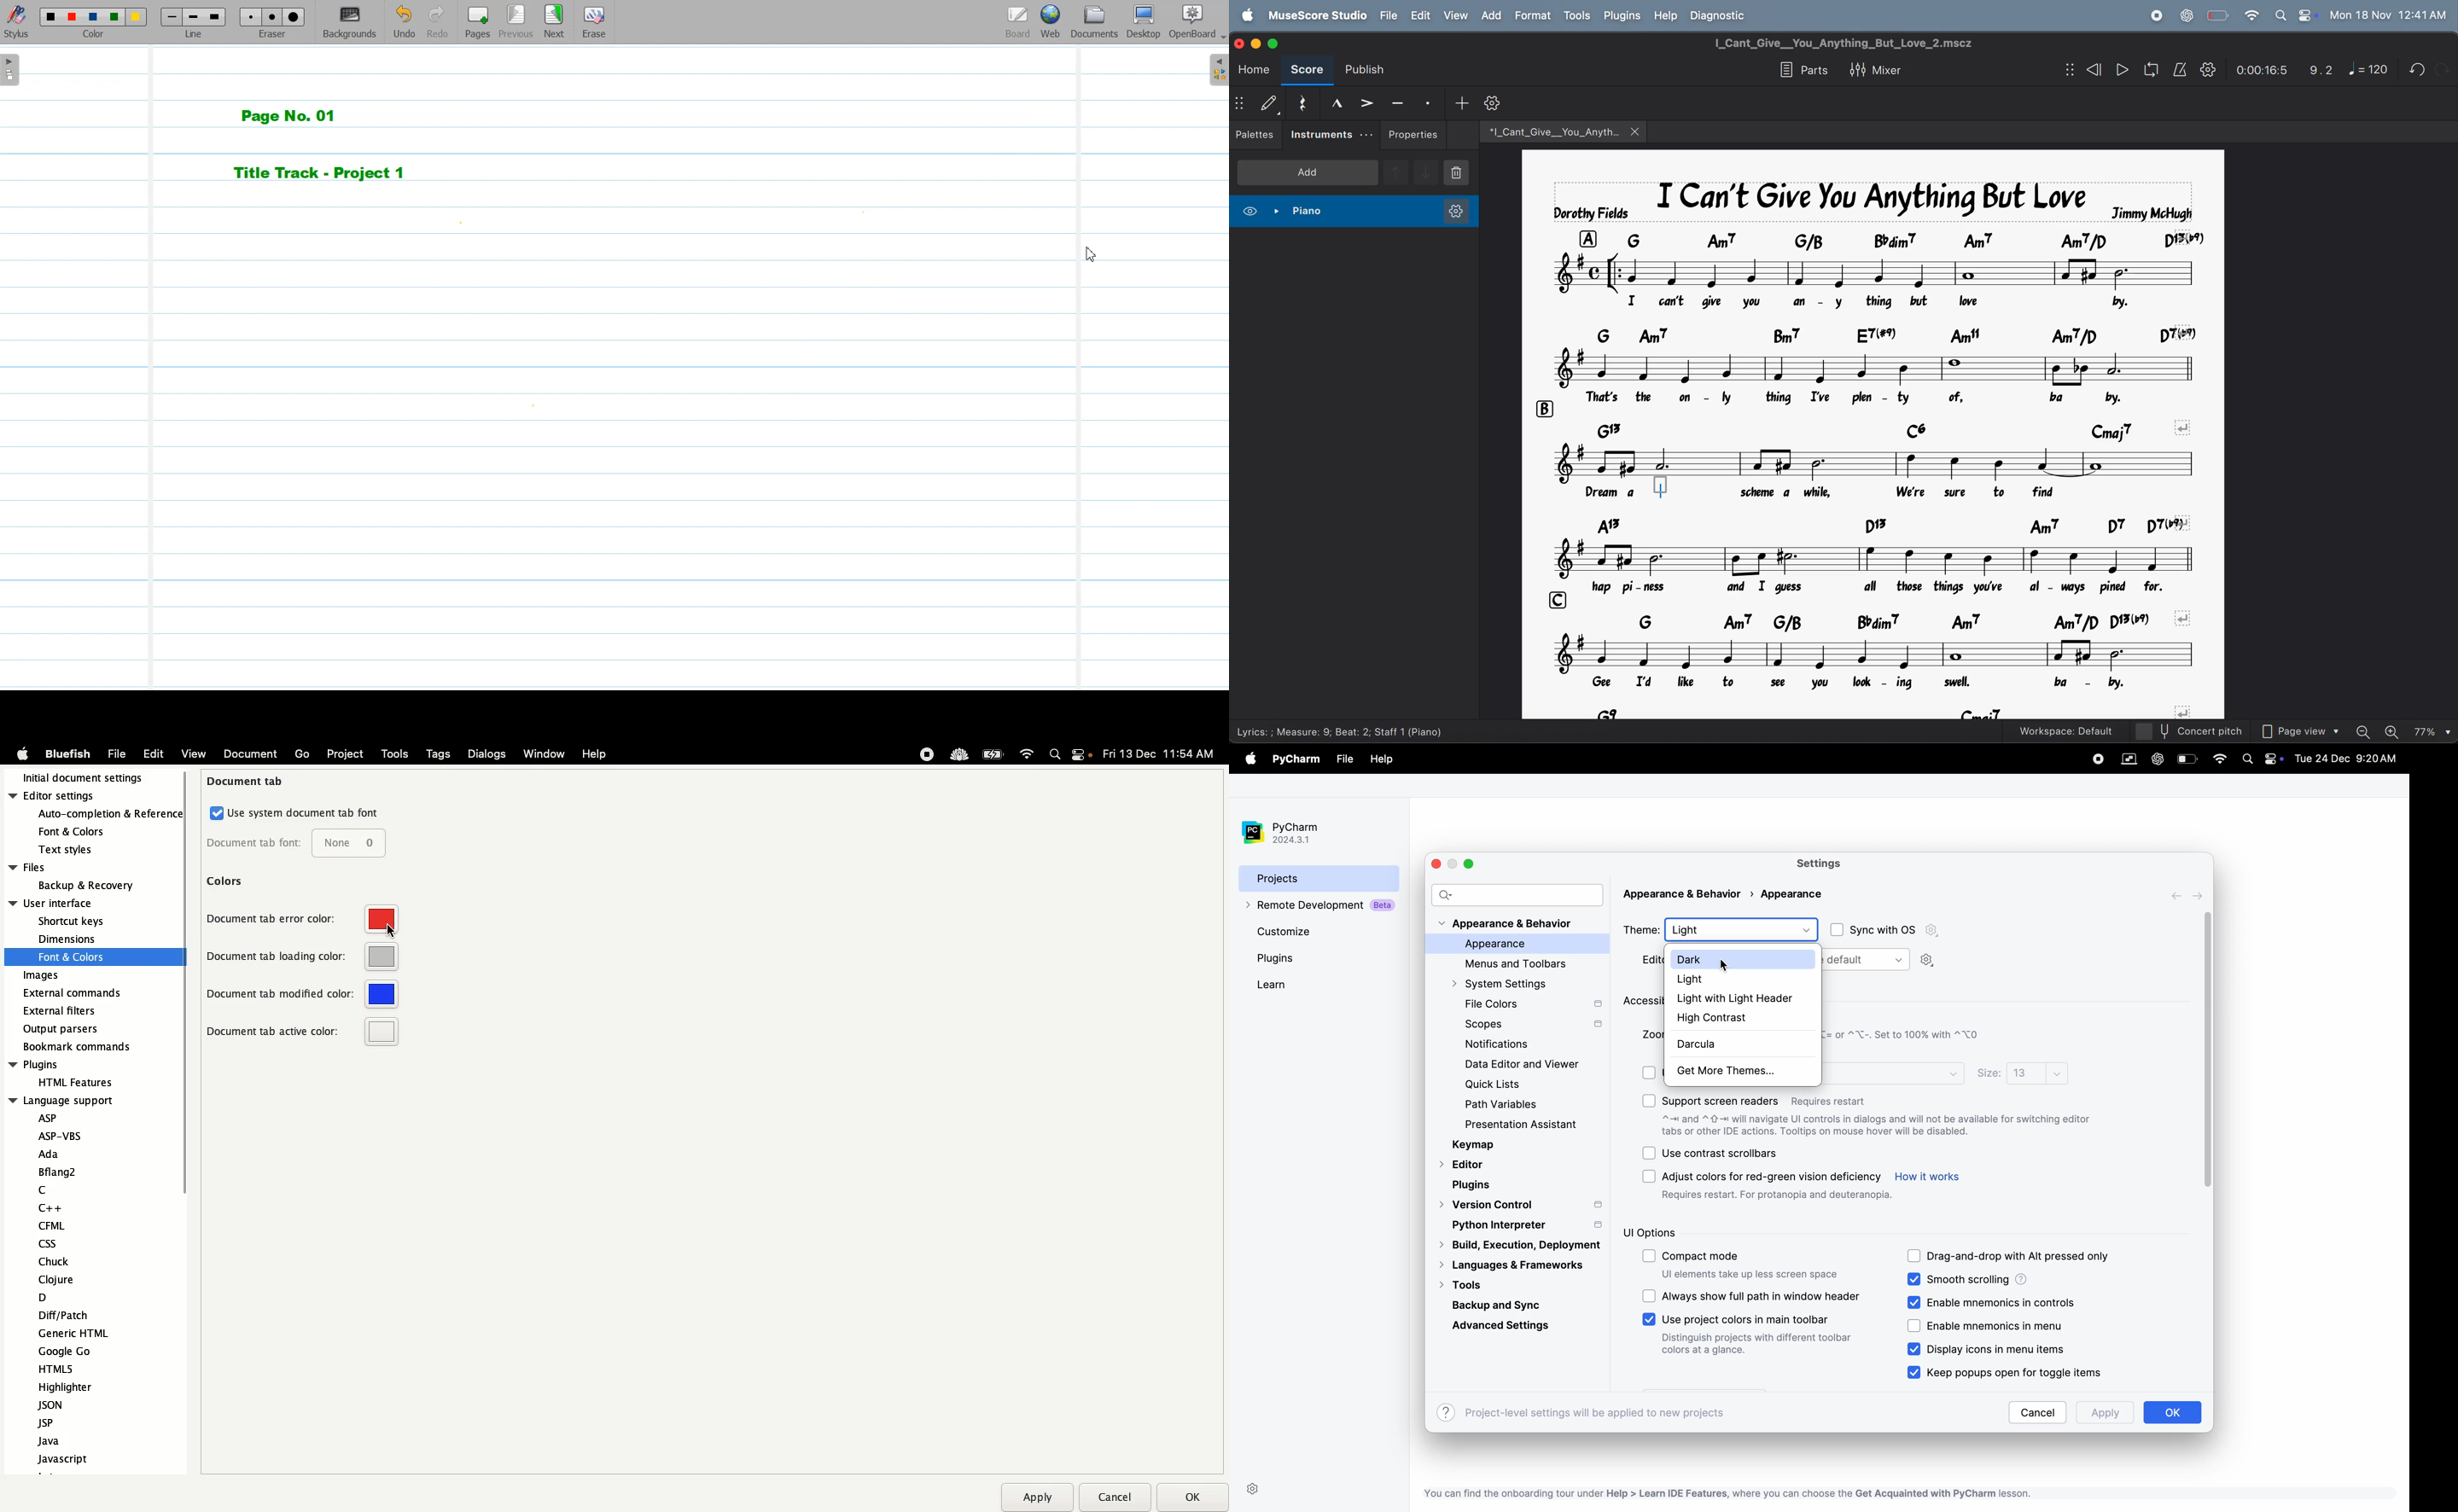 Image resolution: width=2464 pixels, height=1512 pixels. What do you see at coordinates (84, 830) in the screenshot?
I see `fonts & colors` at bounding box center [84, 830].